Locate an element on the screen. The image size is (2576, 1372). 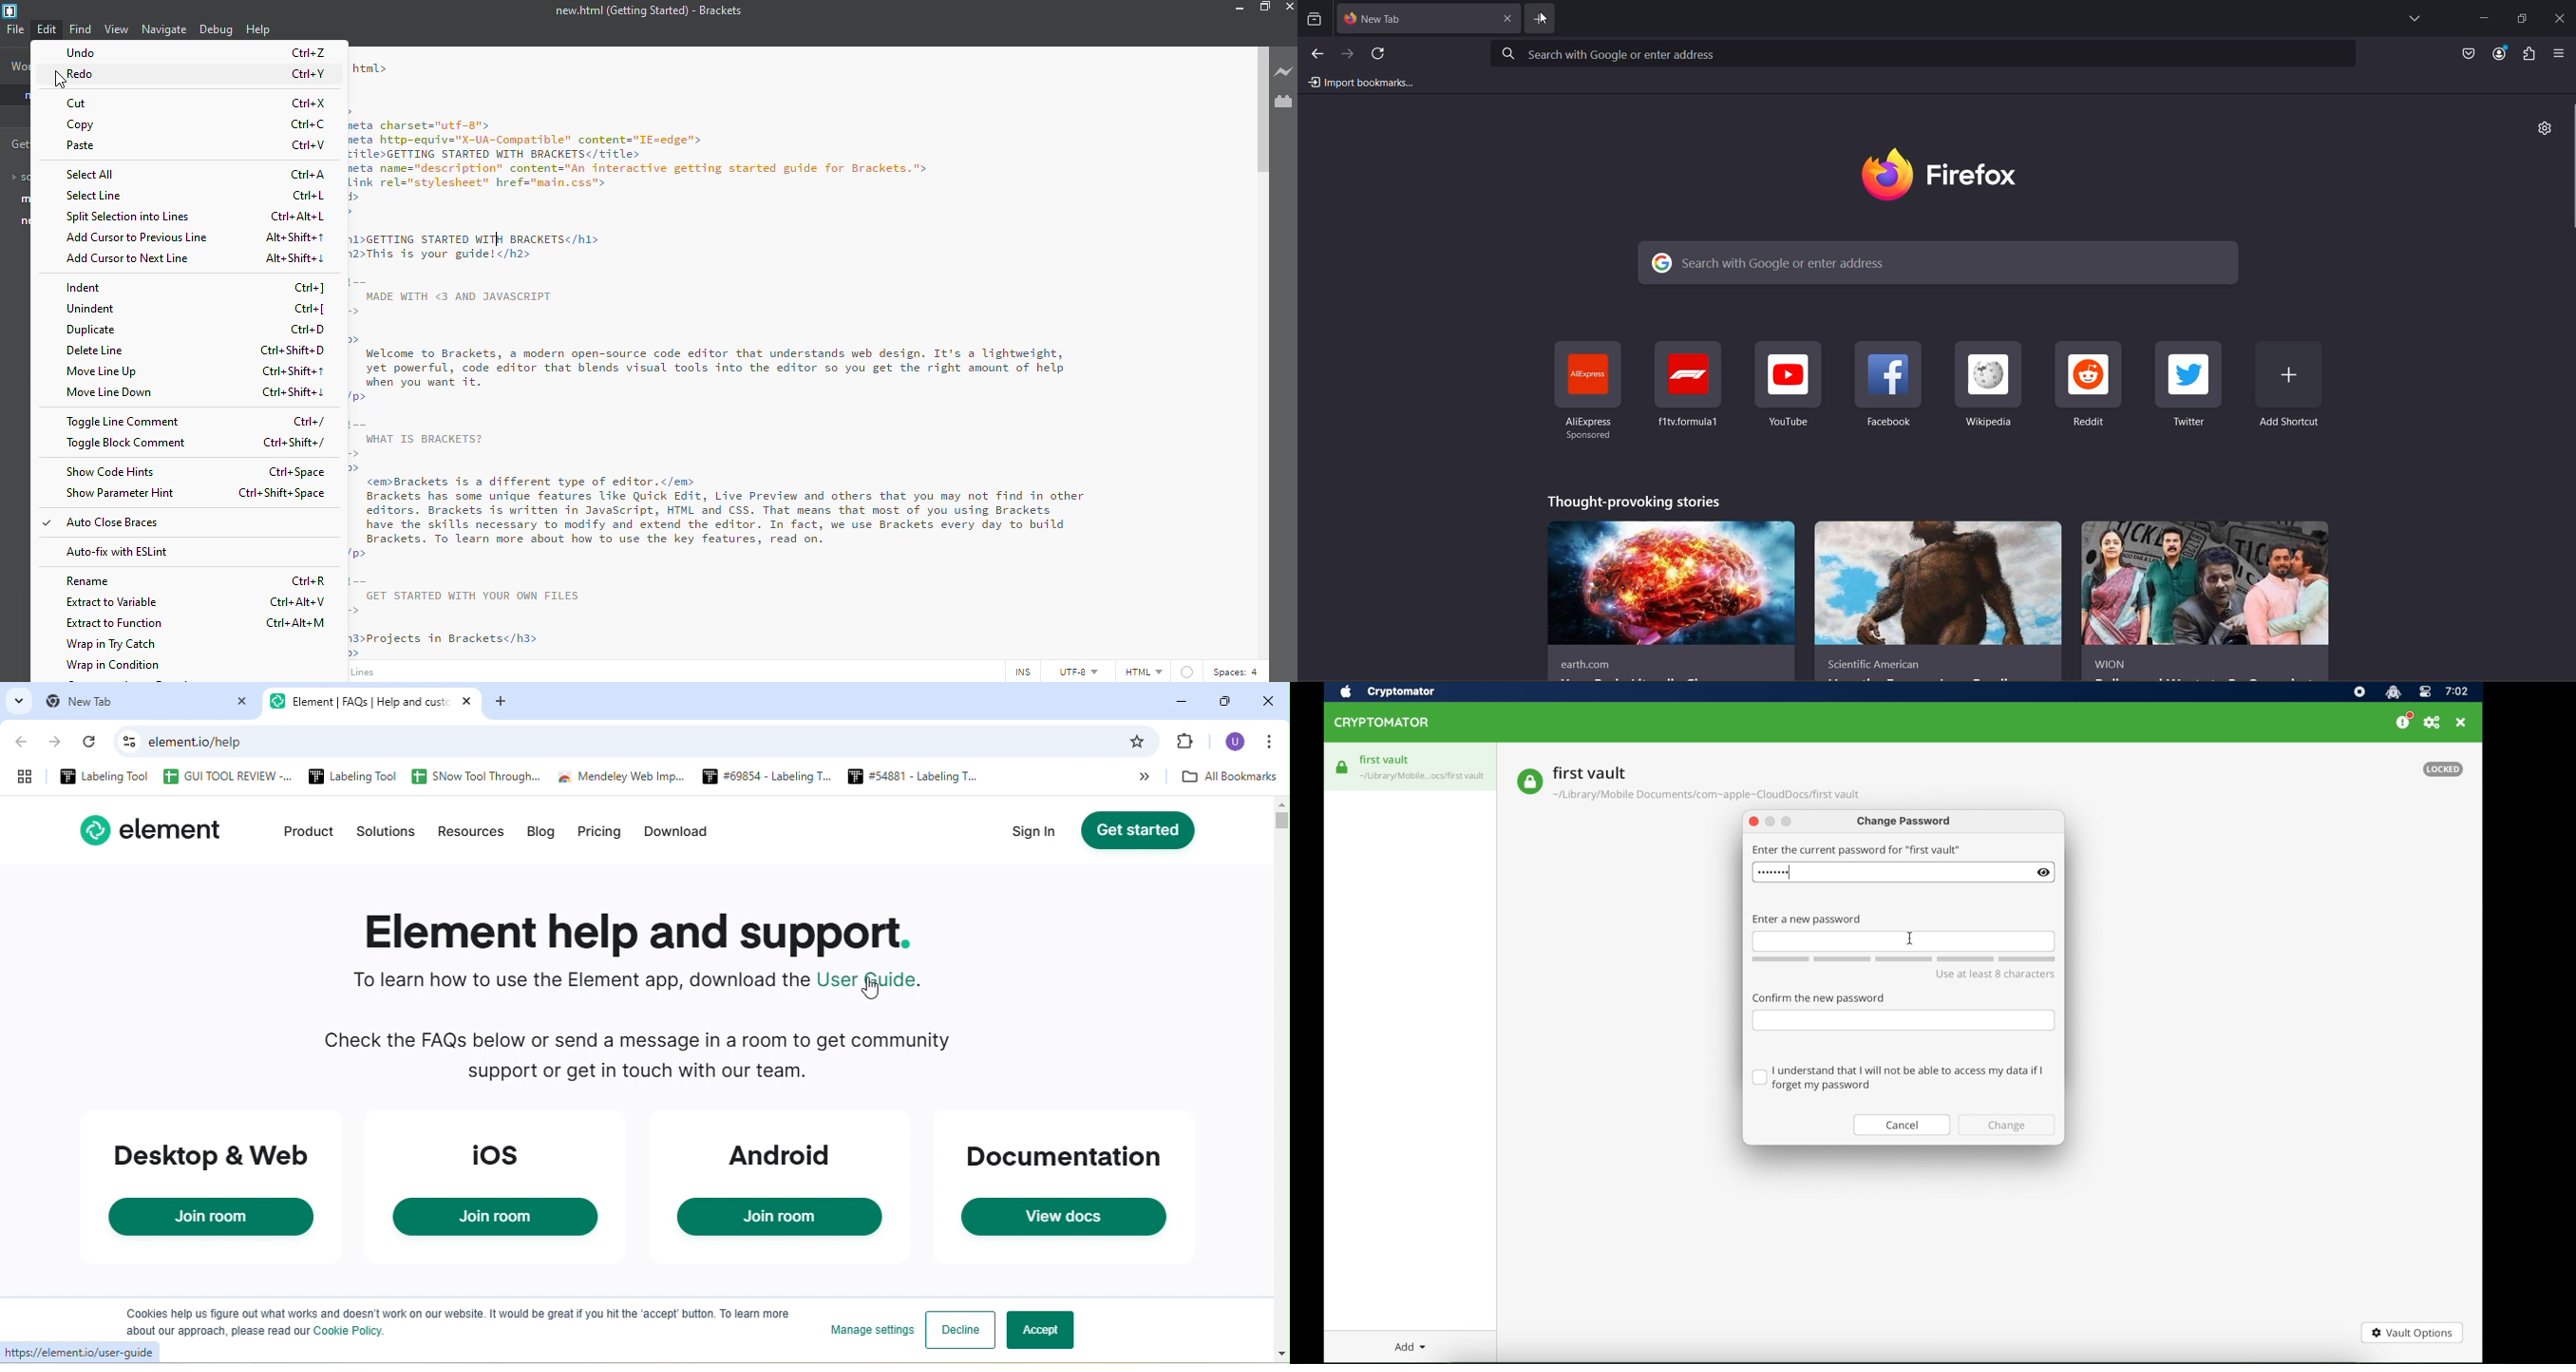
personalize new tab is located at coordinates (2544, 129).